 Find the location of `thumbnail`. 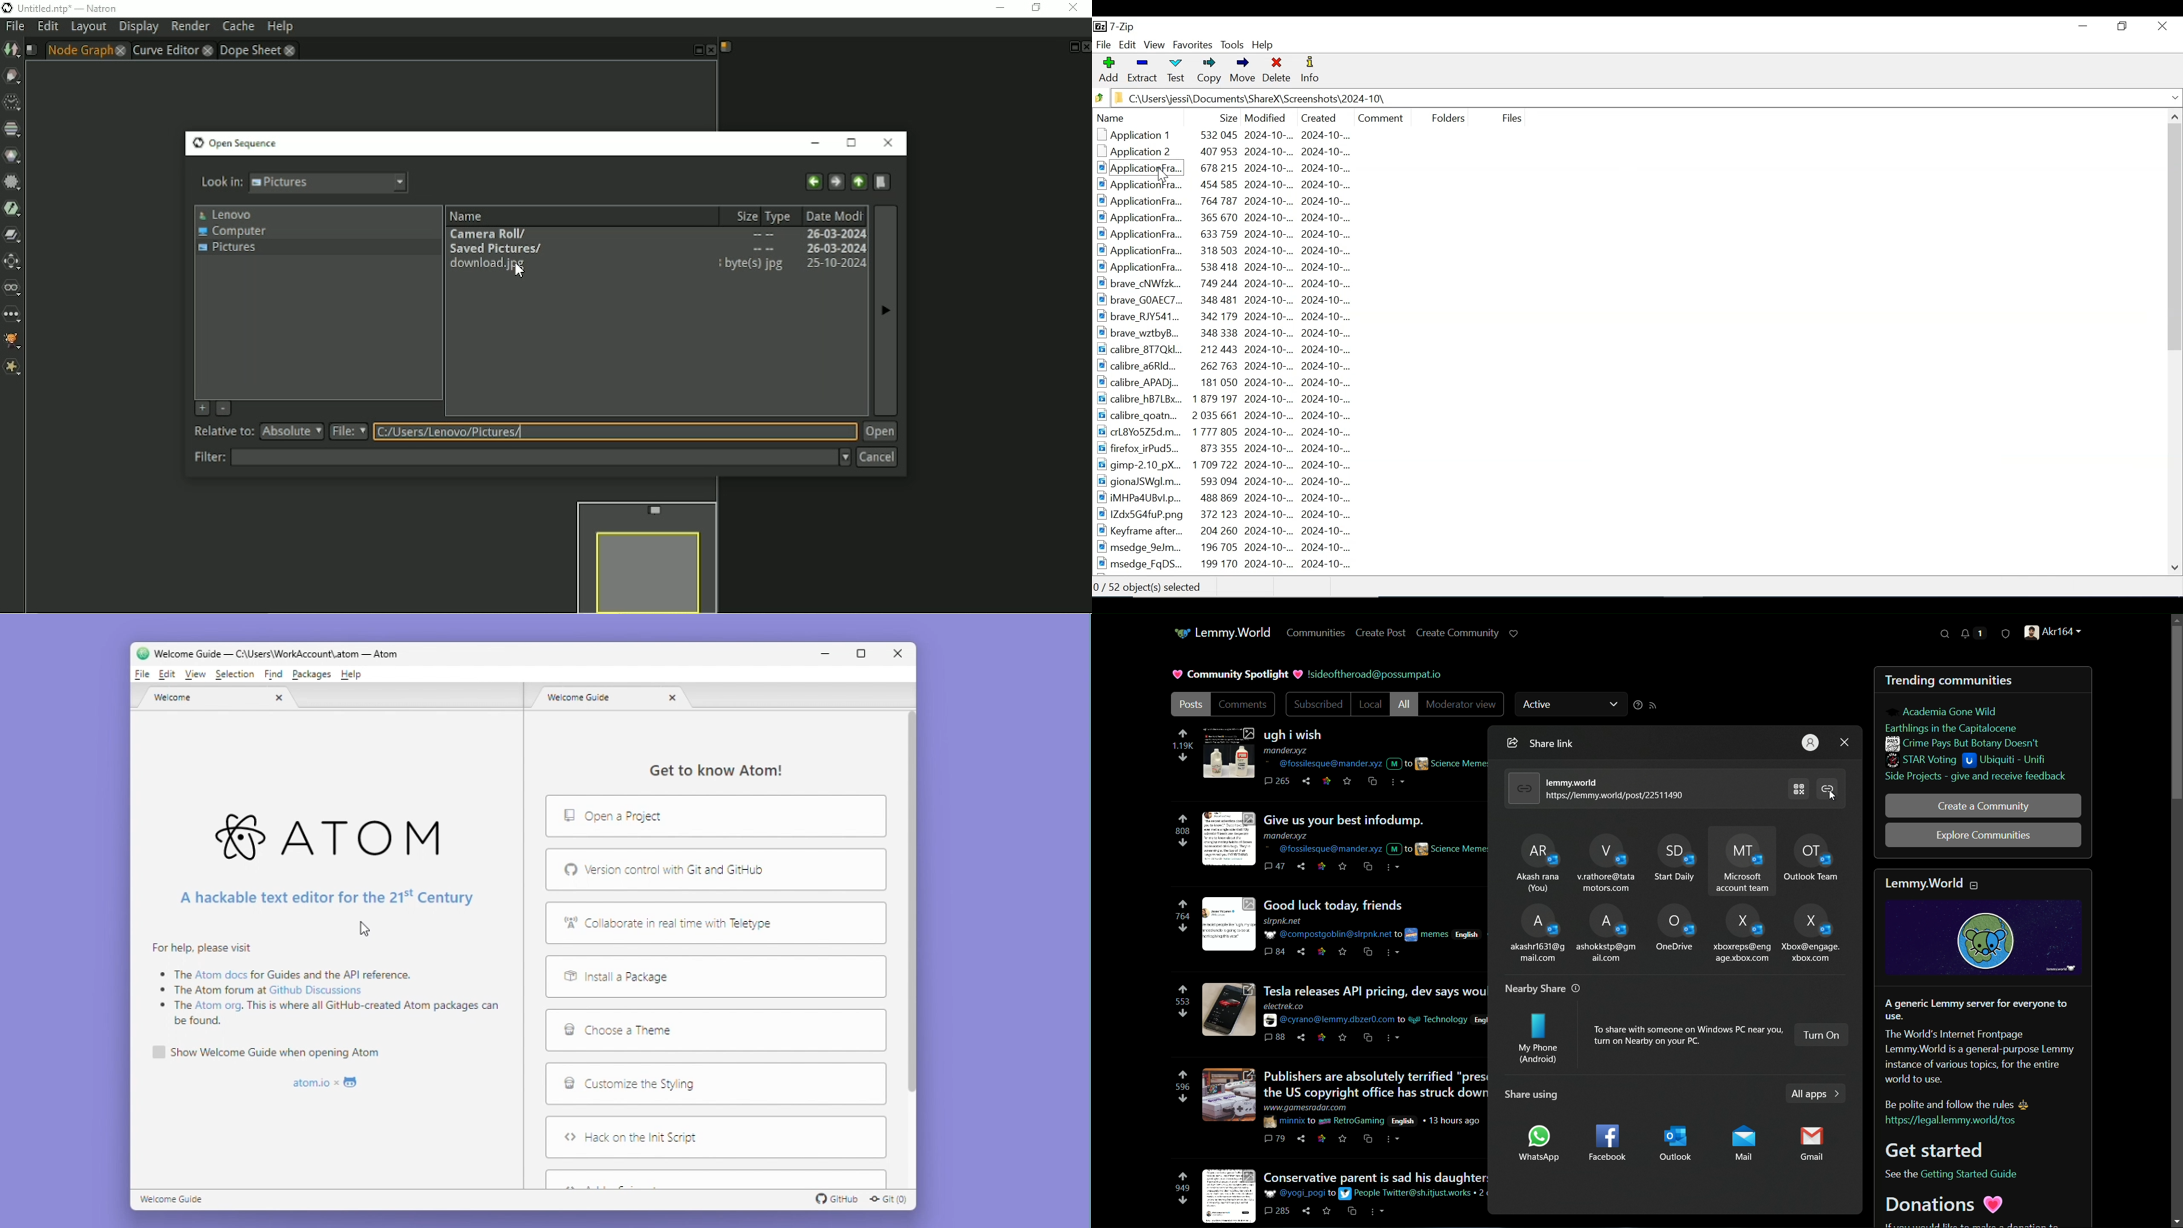

thumbnail is located at coordinates (1226, 1196).